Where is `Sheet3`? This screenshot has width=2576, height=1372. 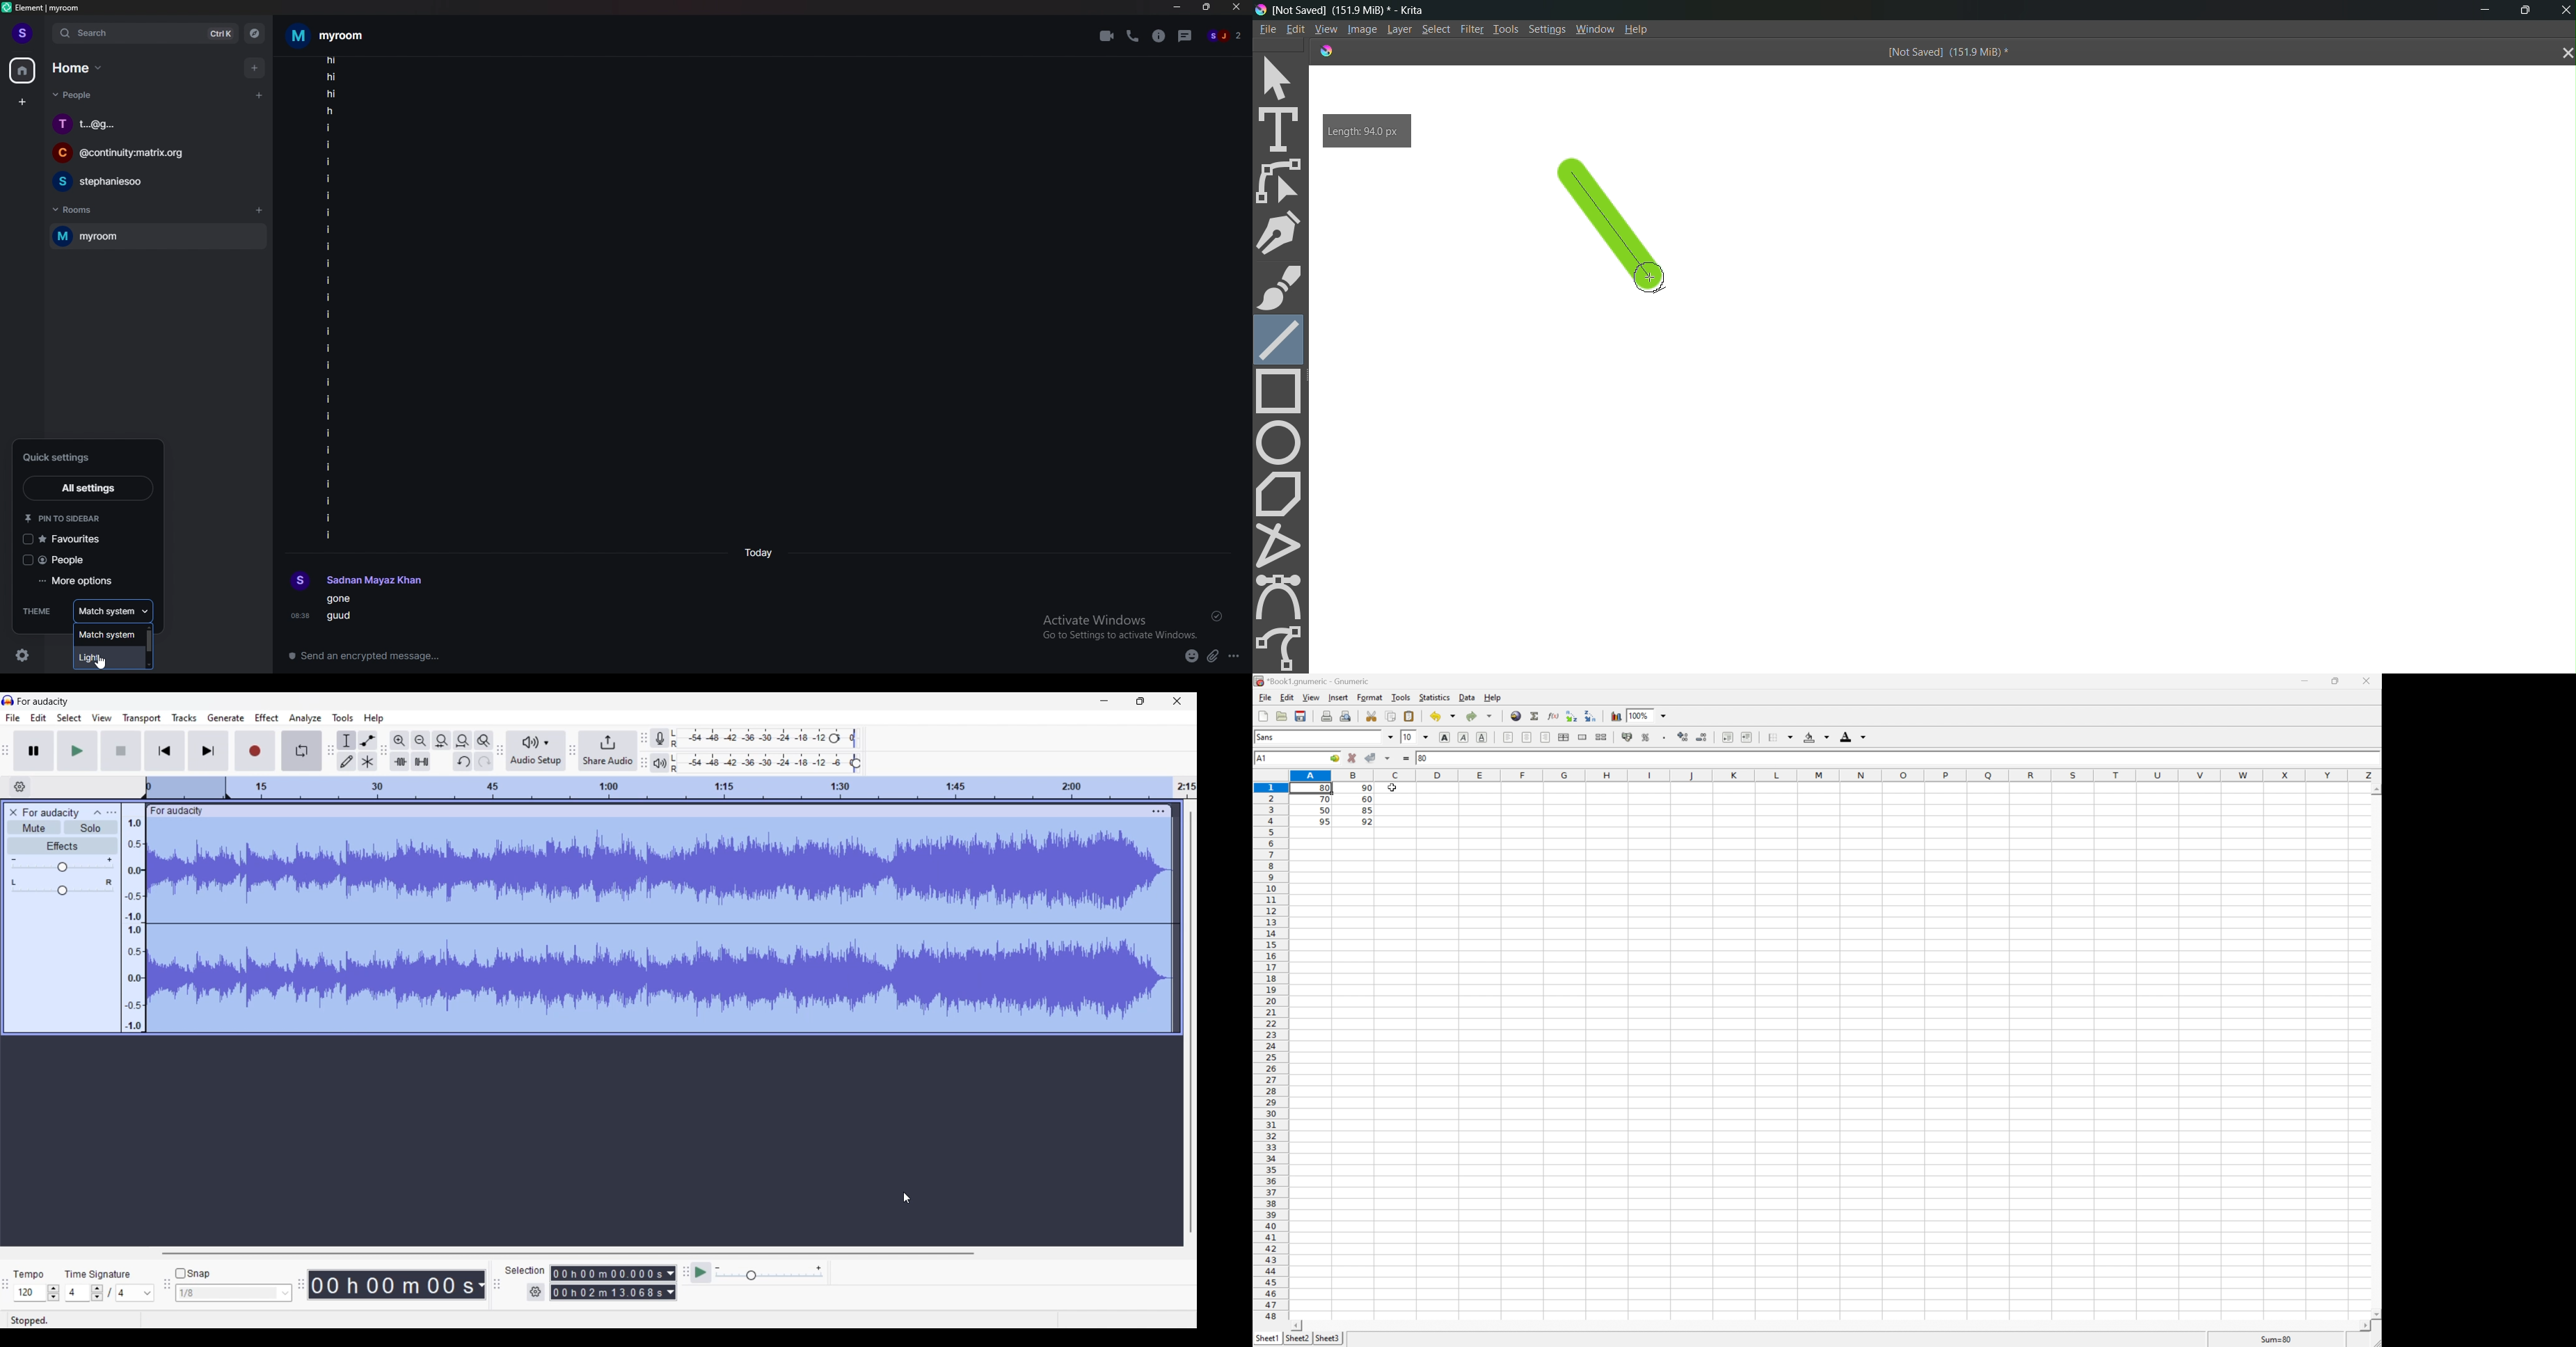 Sheet3 is located at coordinates (1328, 1338).